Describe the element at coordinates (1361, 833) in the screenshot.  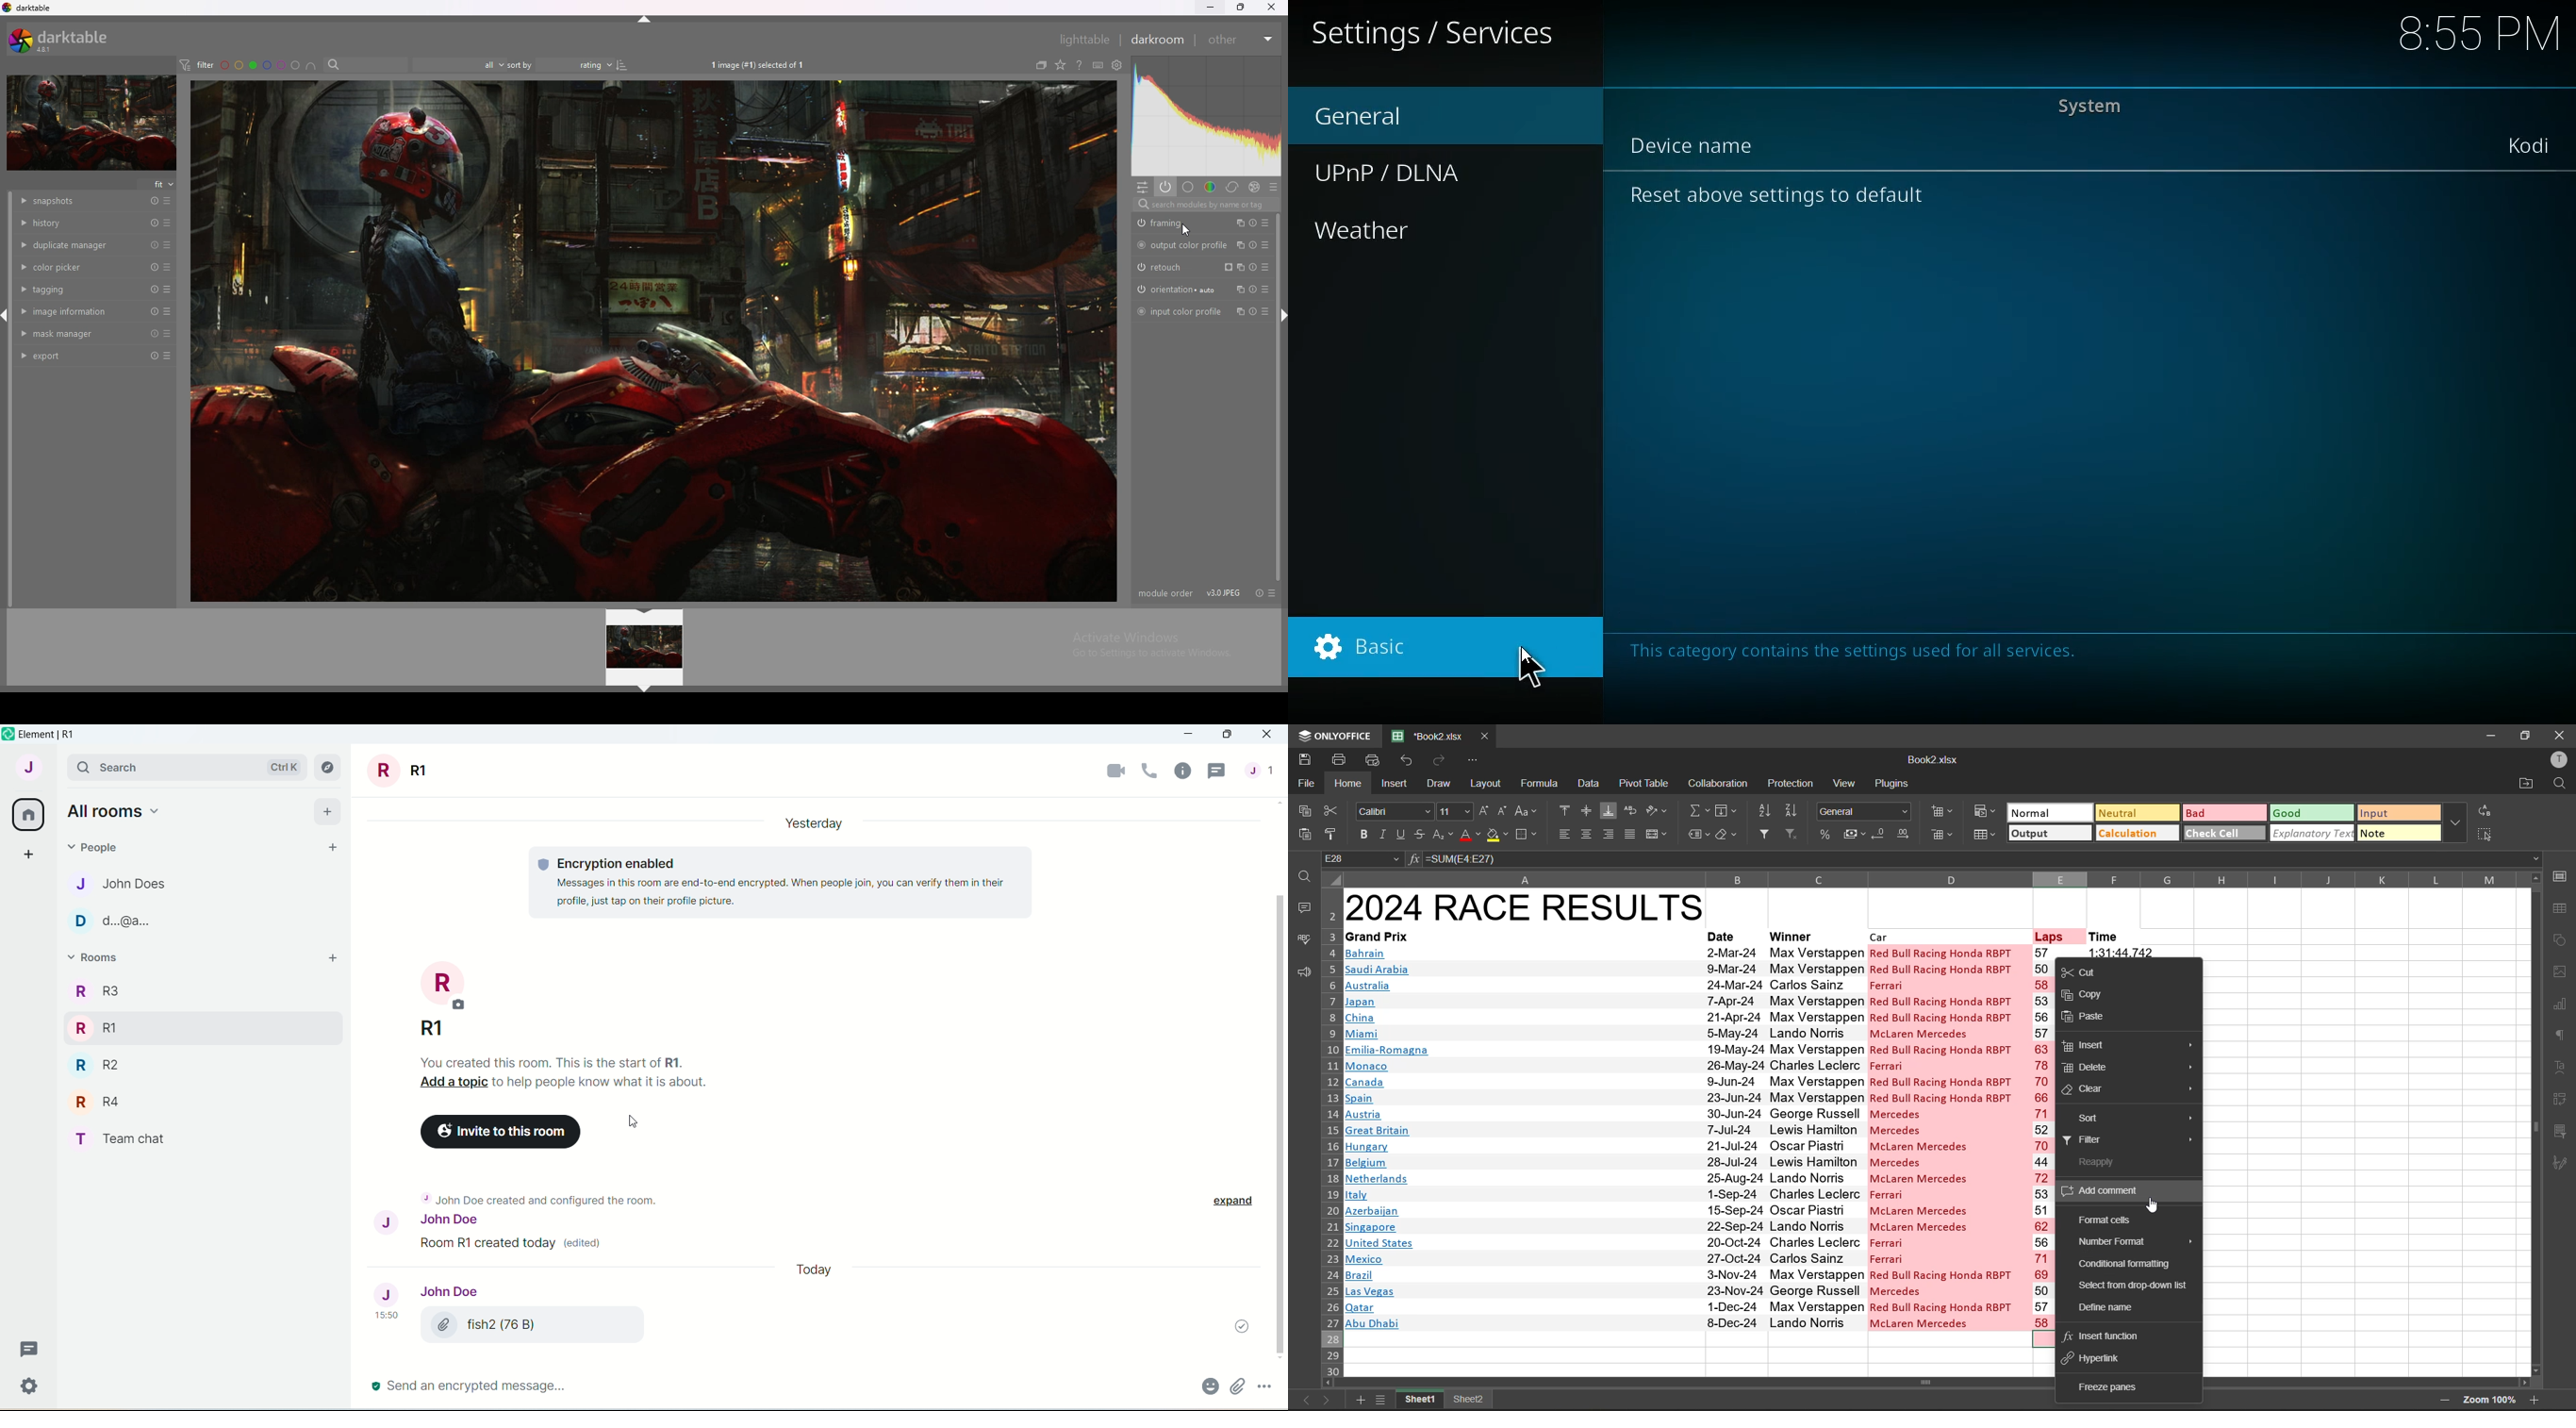
I see `bold` at that location.